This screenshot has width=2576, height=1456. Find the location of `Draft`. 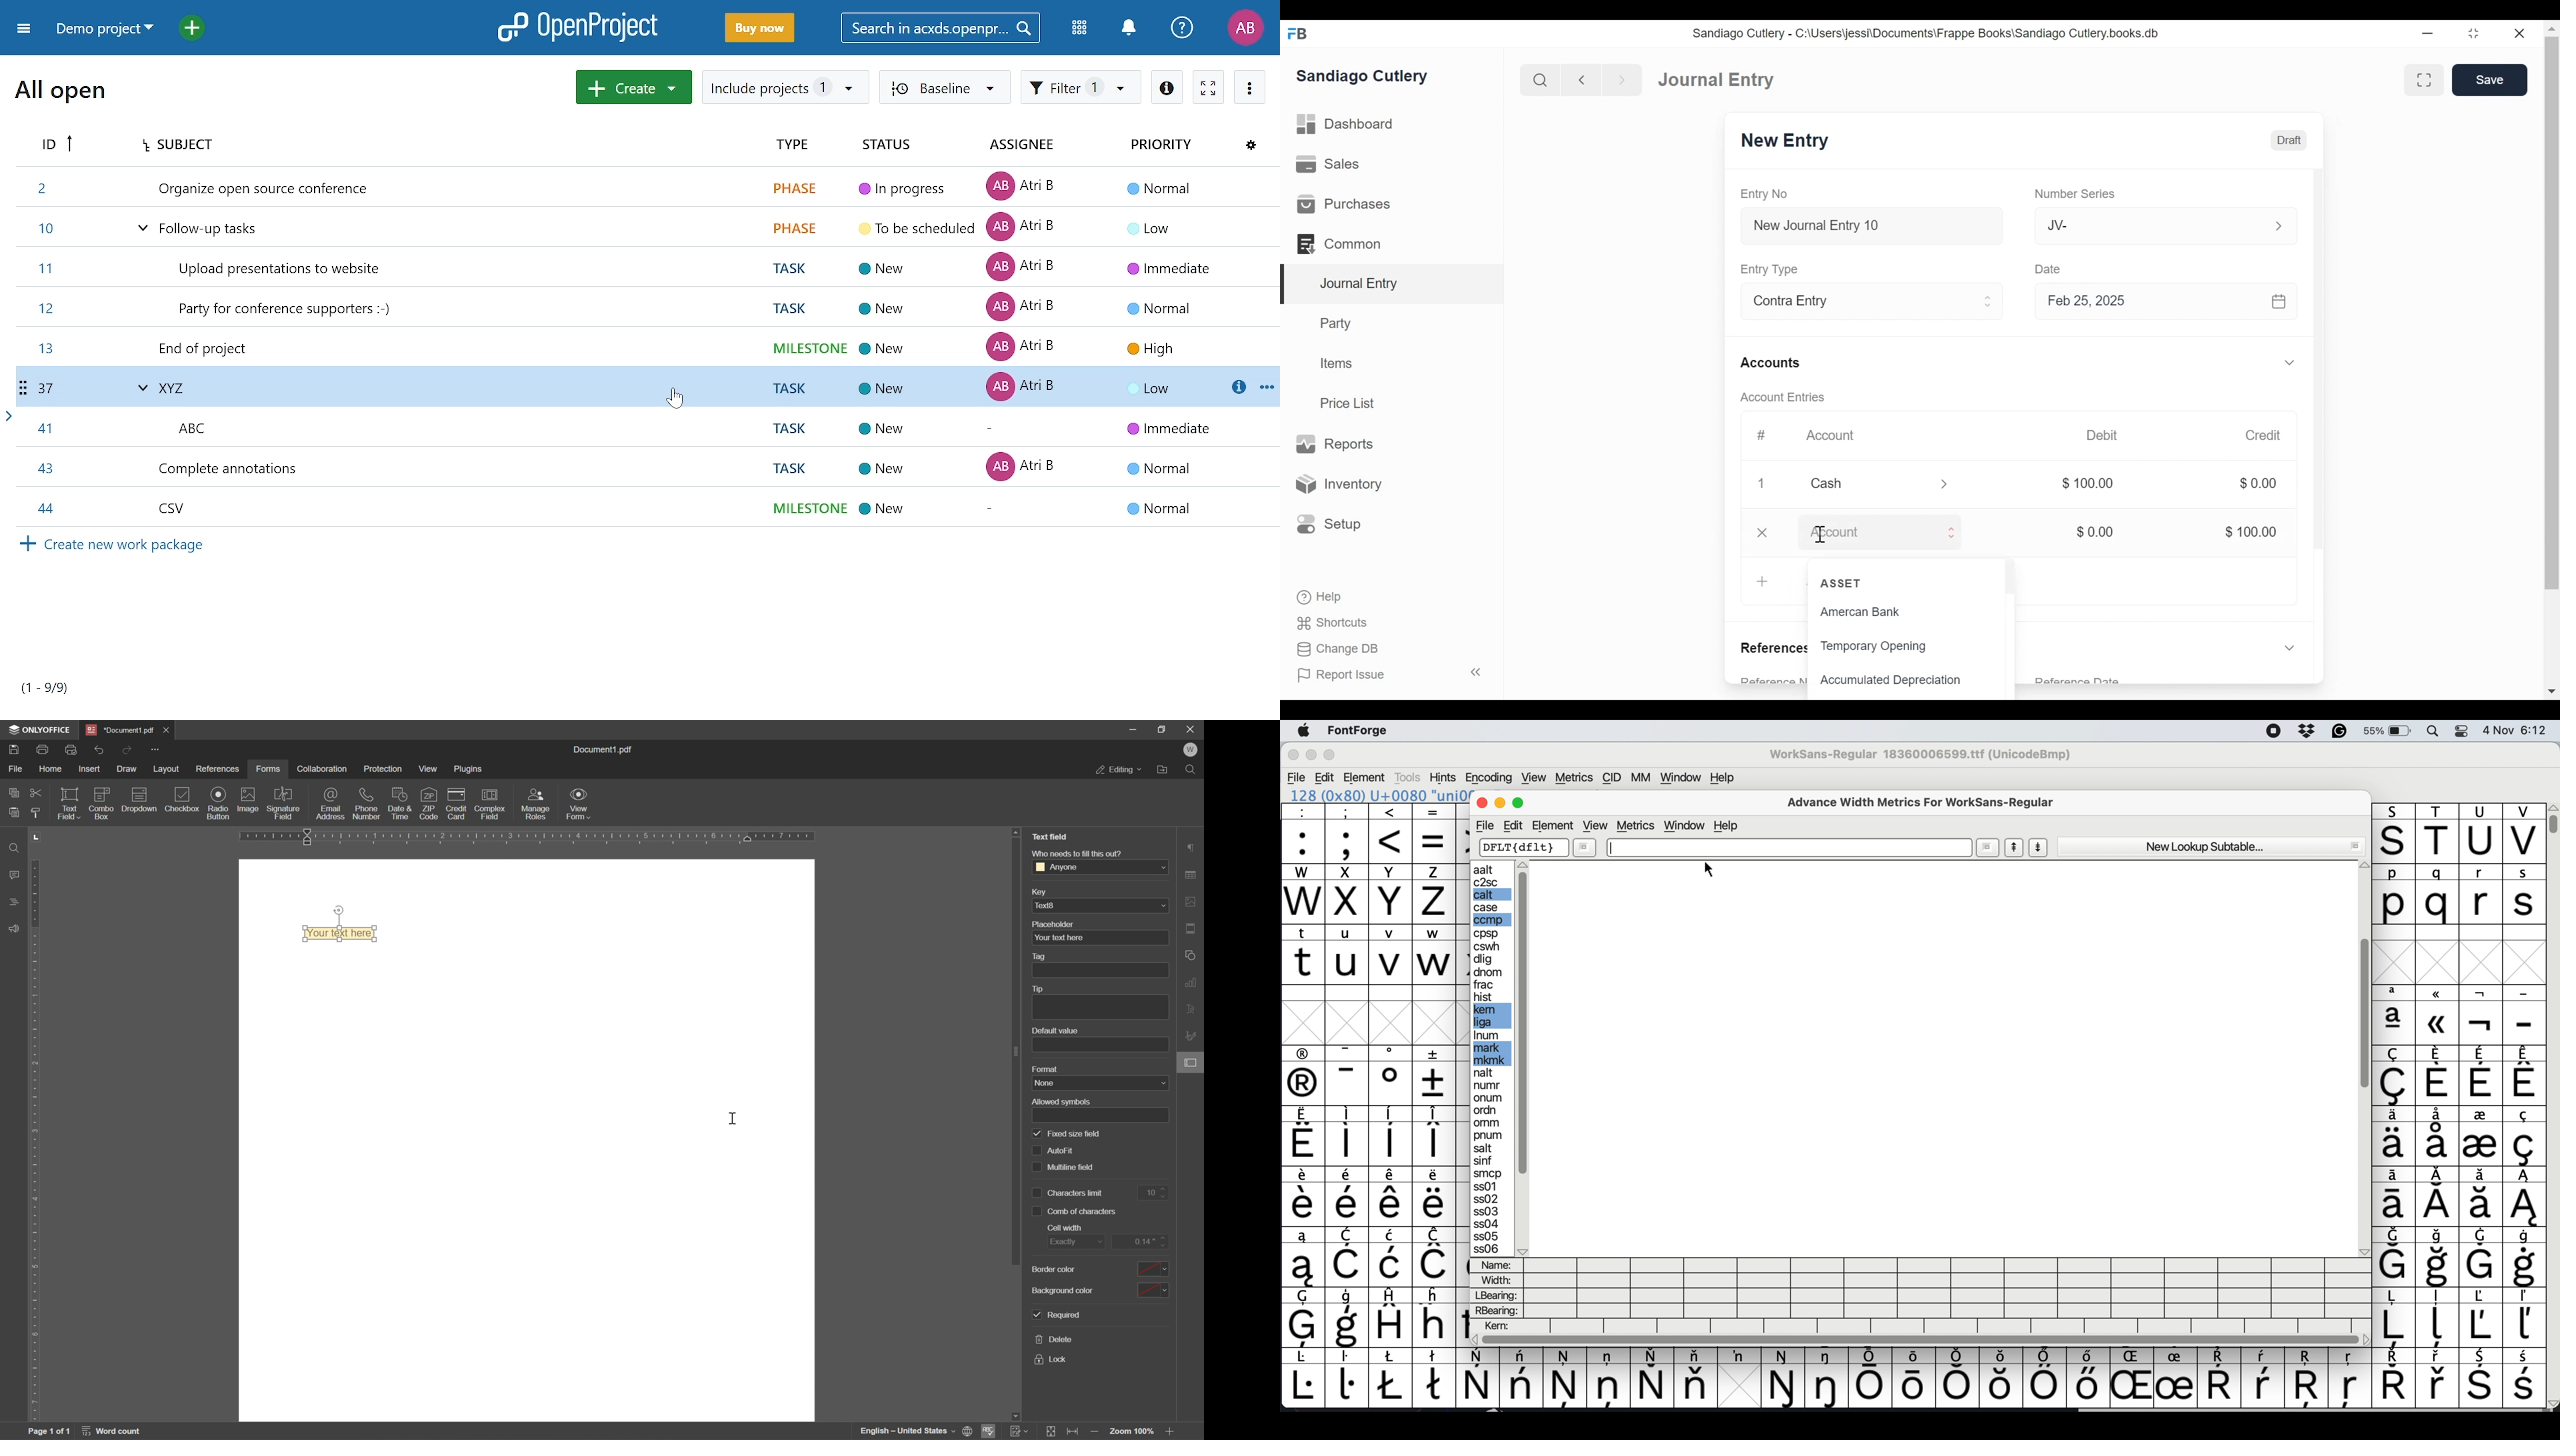

Draft is located at coordinates (2287, 140).